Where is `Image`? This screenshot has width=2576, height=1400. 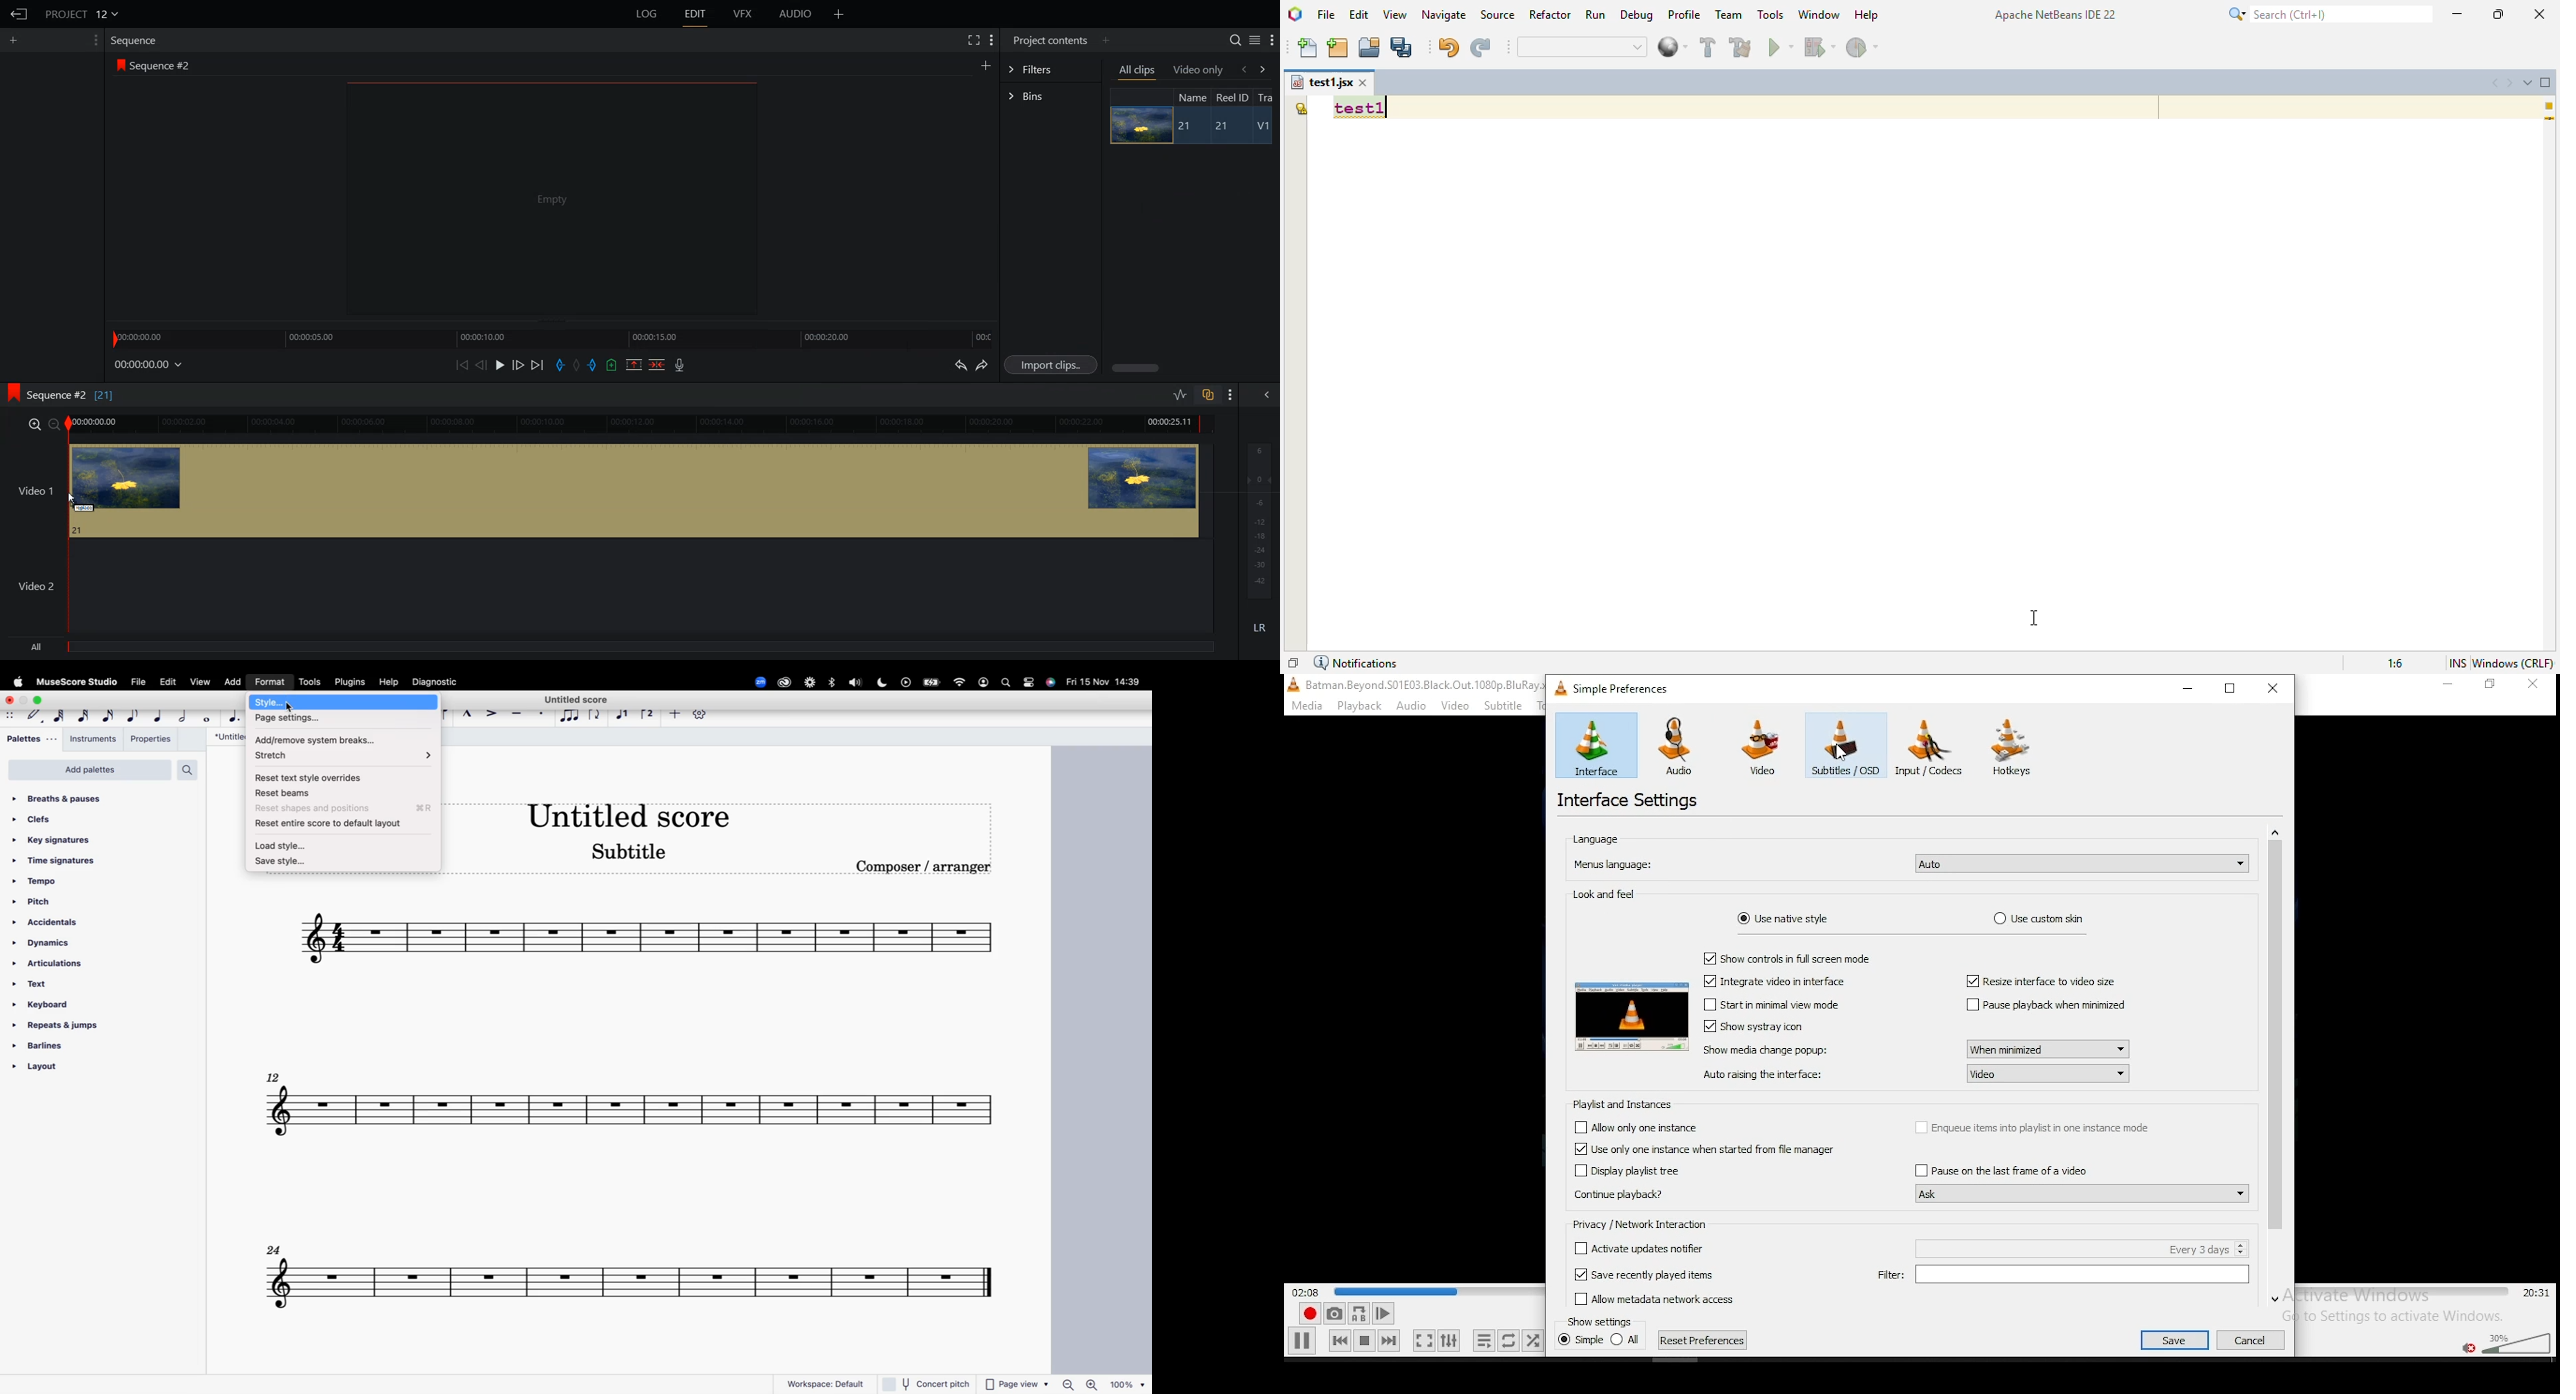
Image is located at coordinates (1139, 125).